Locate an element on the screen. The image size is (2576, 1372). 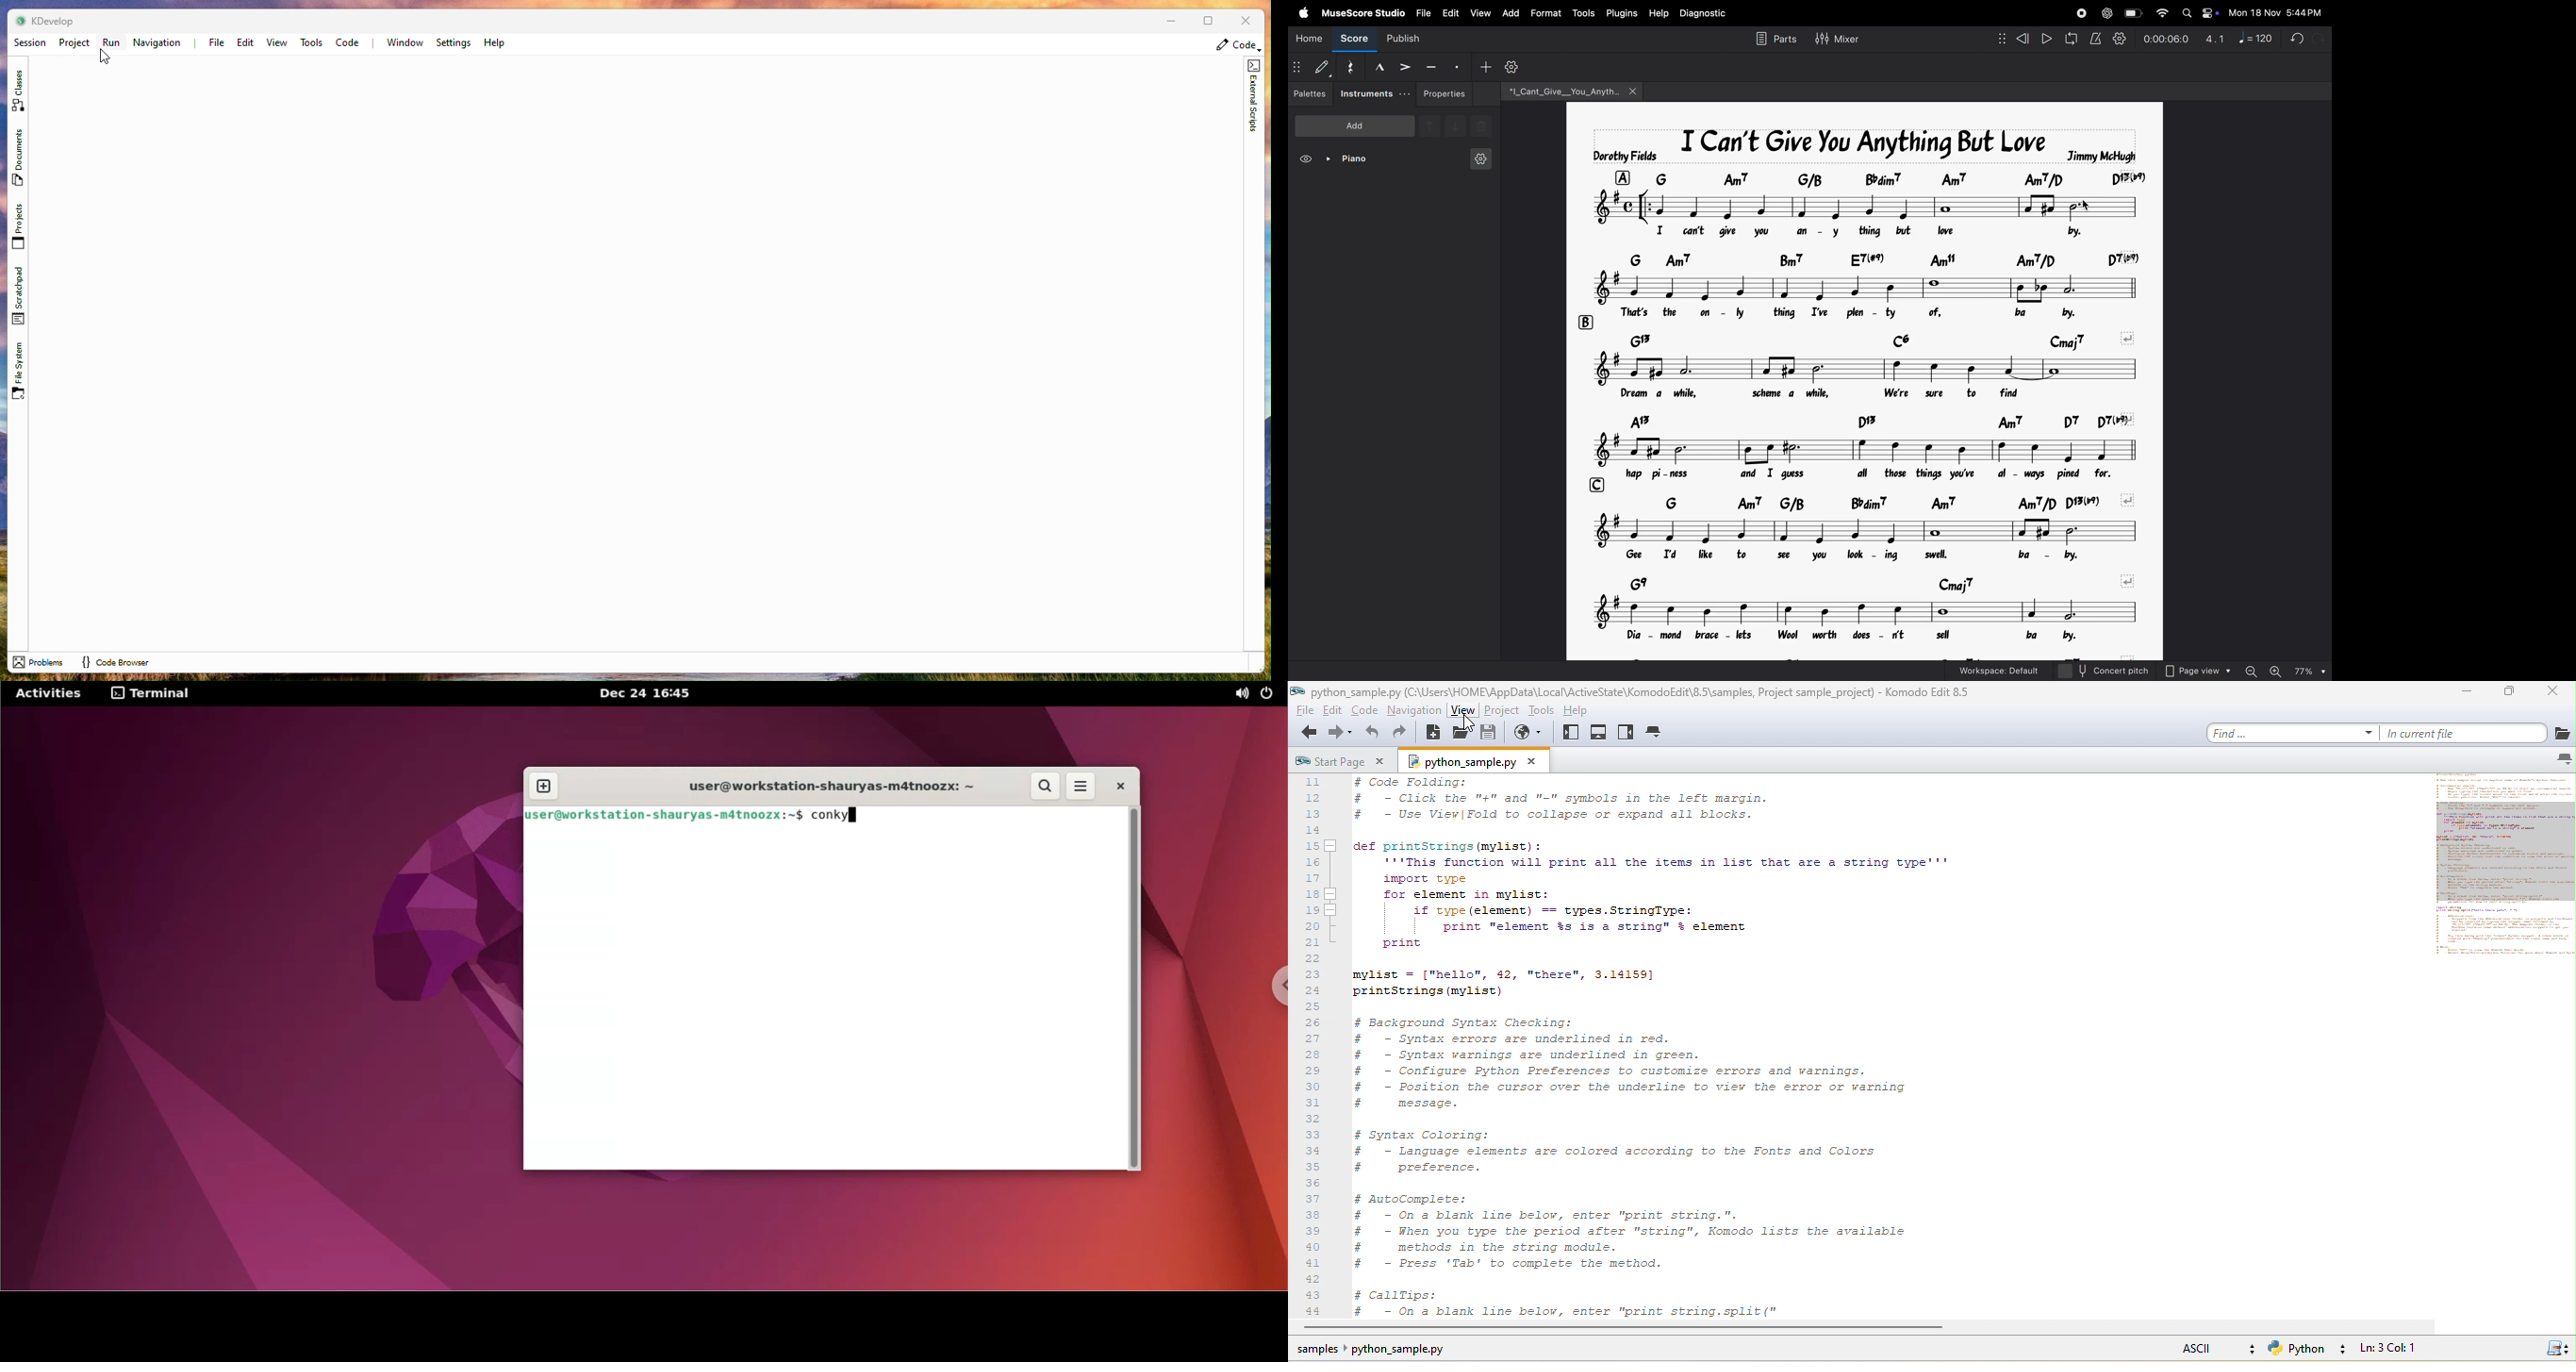
timestamp is located at coordinates (2168, 38).